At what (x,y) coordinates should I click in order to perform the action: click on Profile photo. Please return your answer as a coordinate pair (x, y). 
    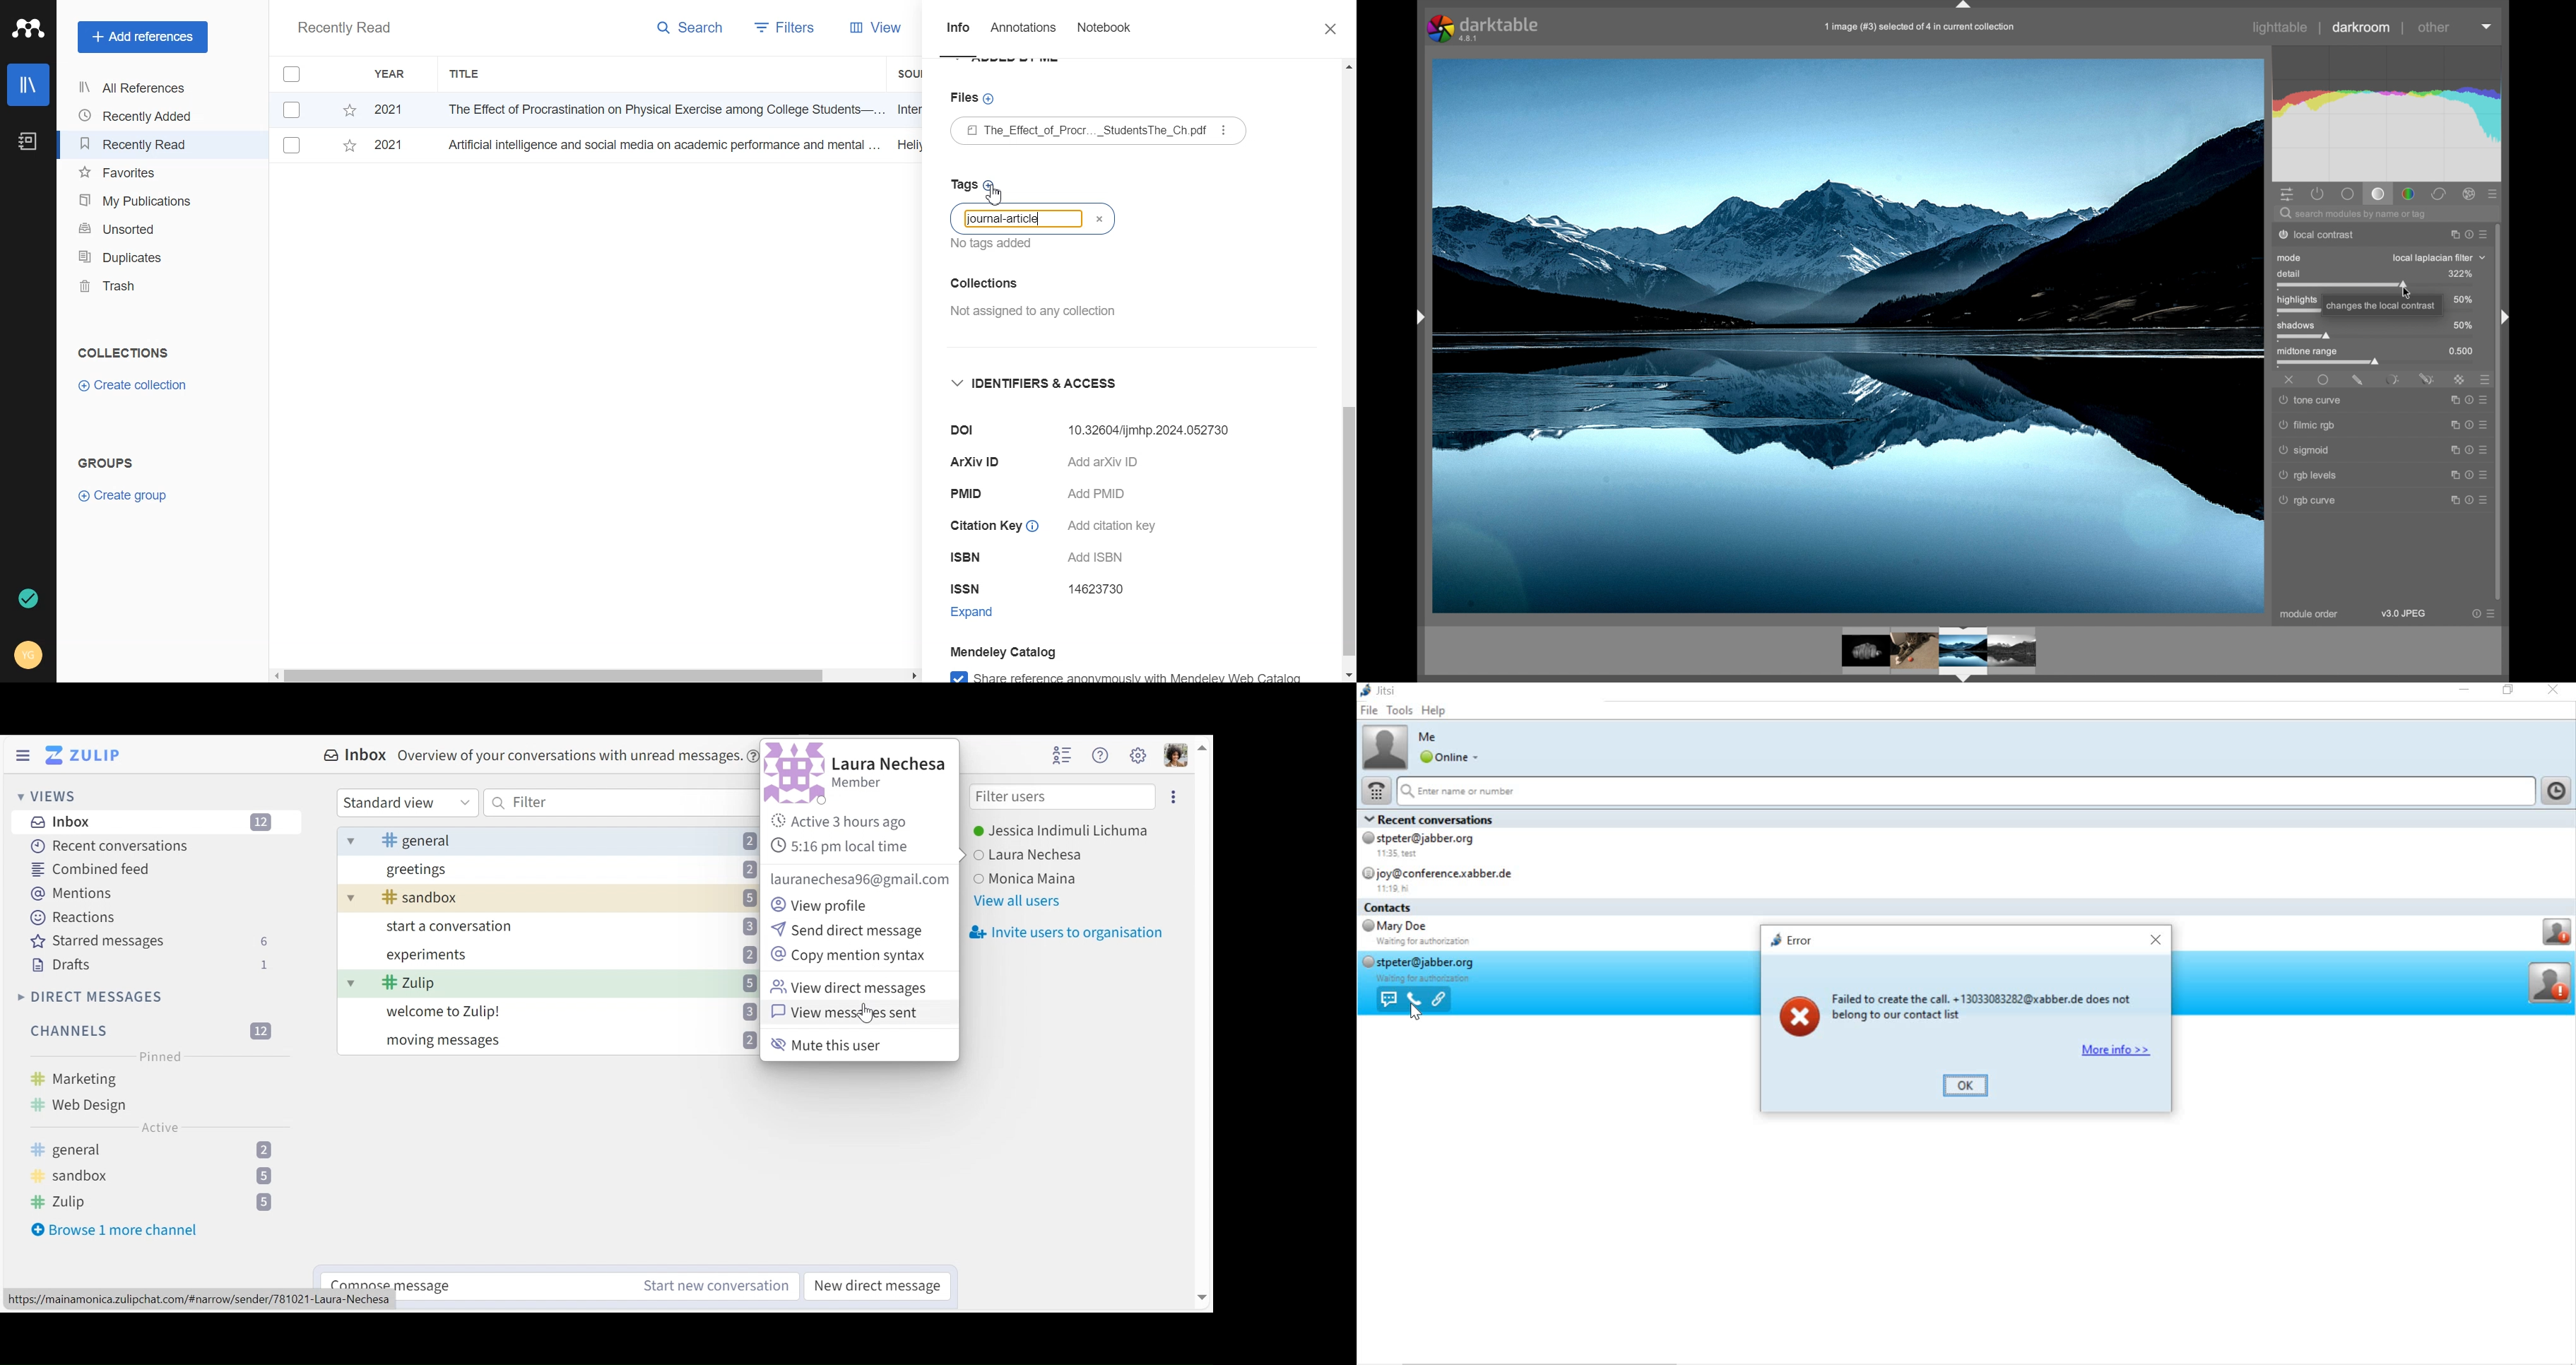
    Looking at the image, I should click on (796, 773).